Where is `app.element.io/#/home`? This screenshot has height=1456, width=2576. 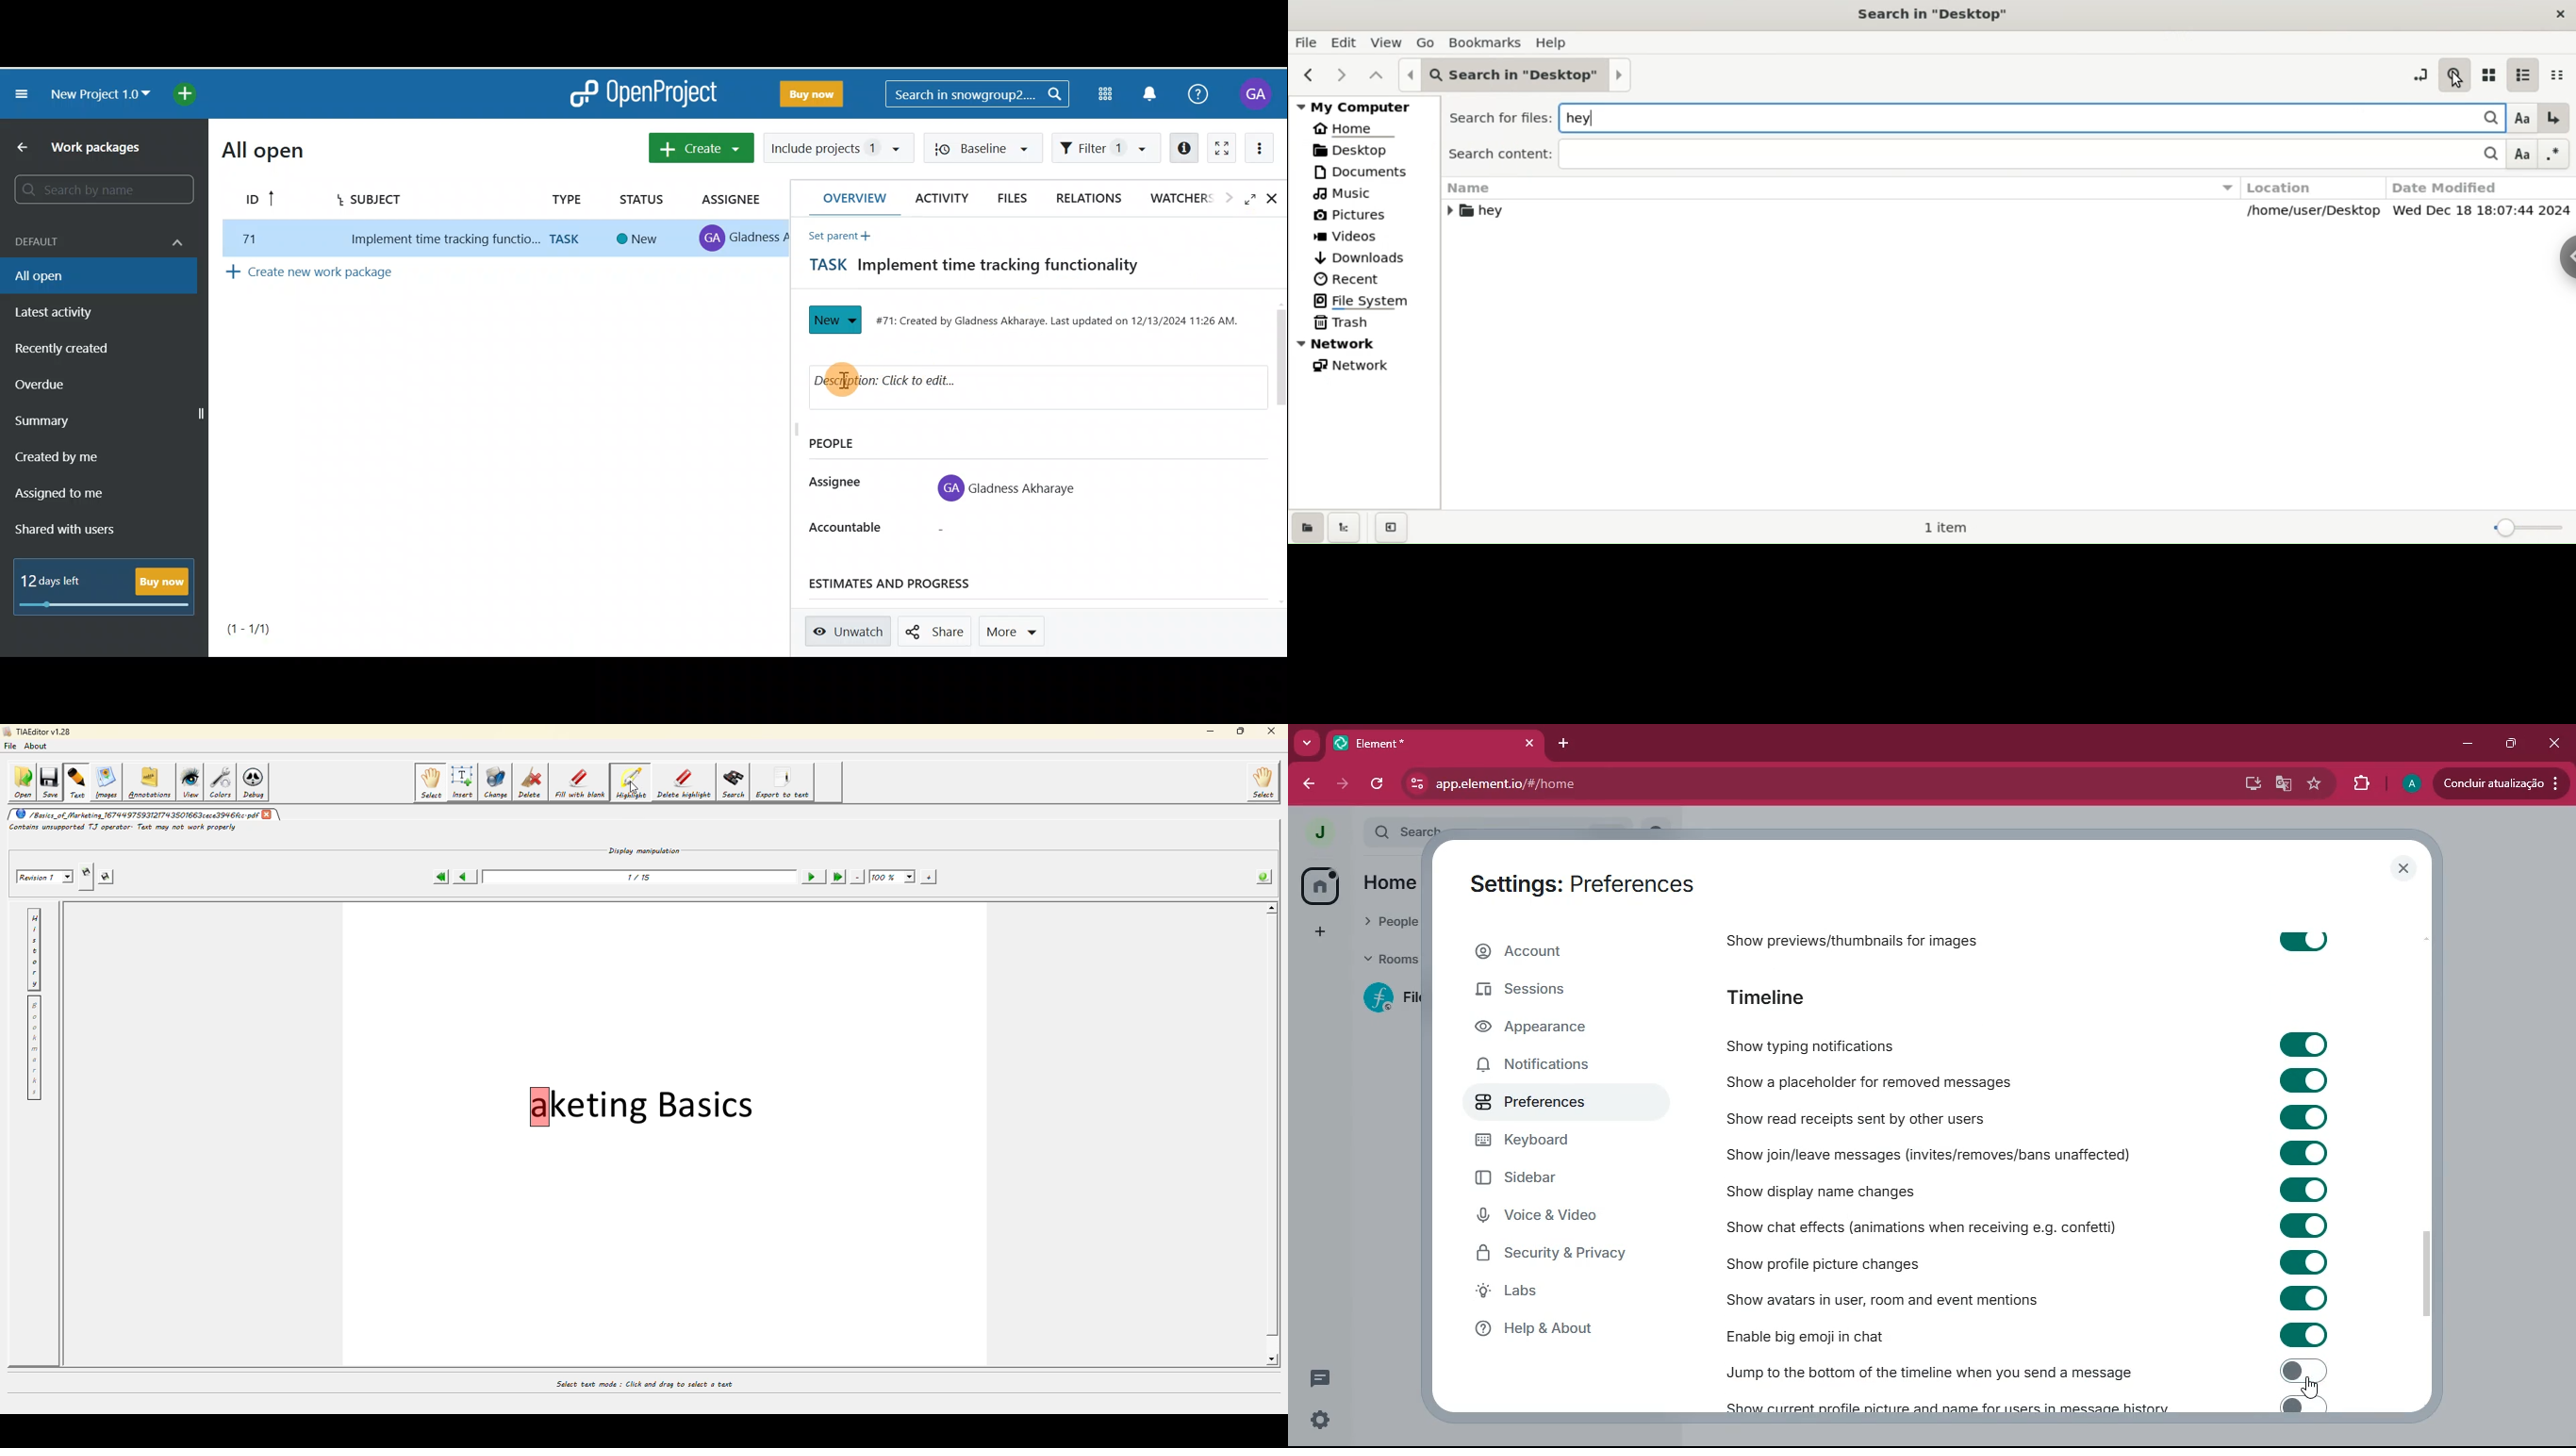
app.element.io/#/home is located at coordinates (1597, 784).